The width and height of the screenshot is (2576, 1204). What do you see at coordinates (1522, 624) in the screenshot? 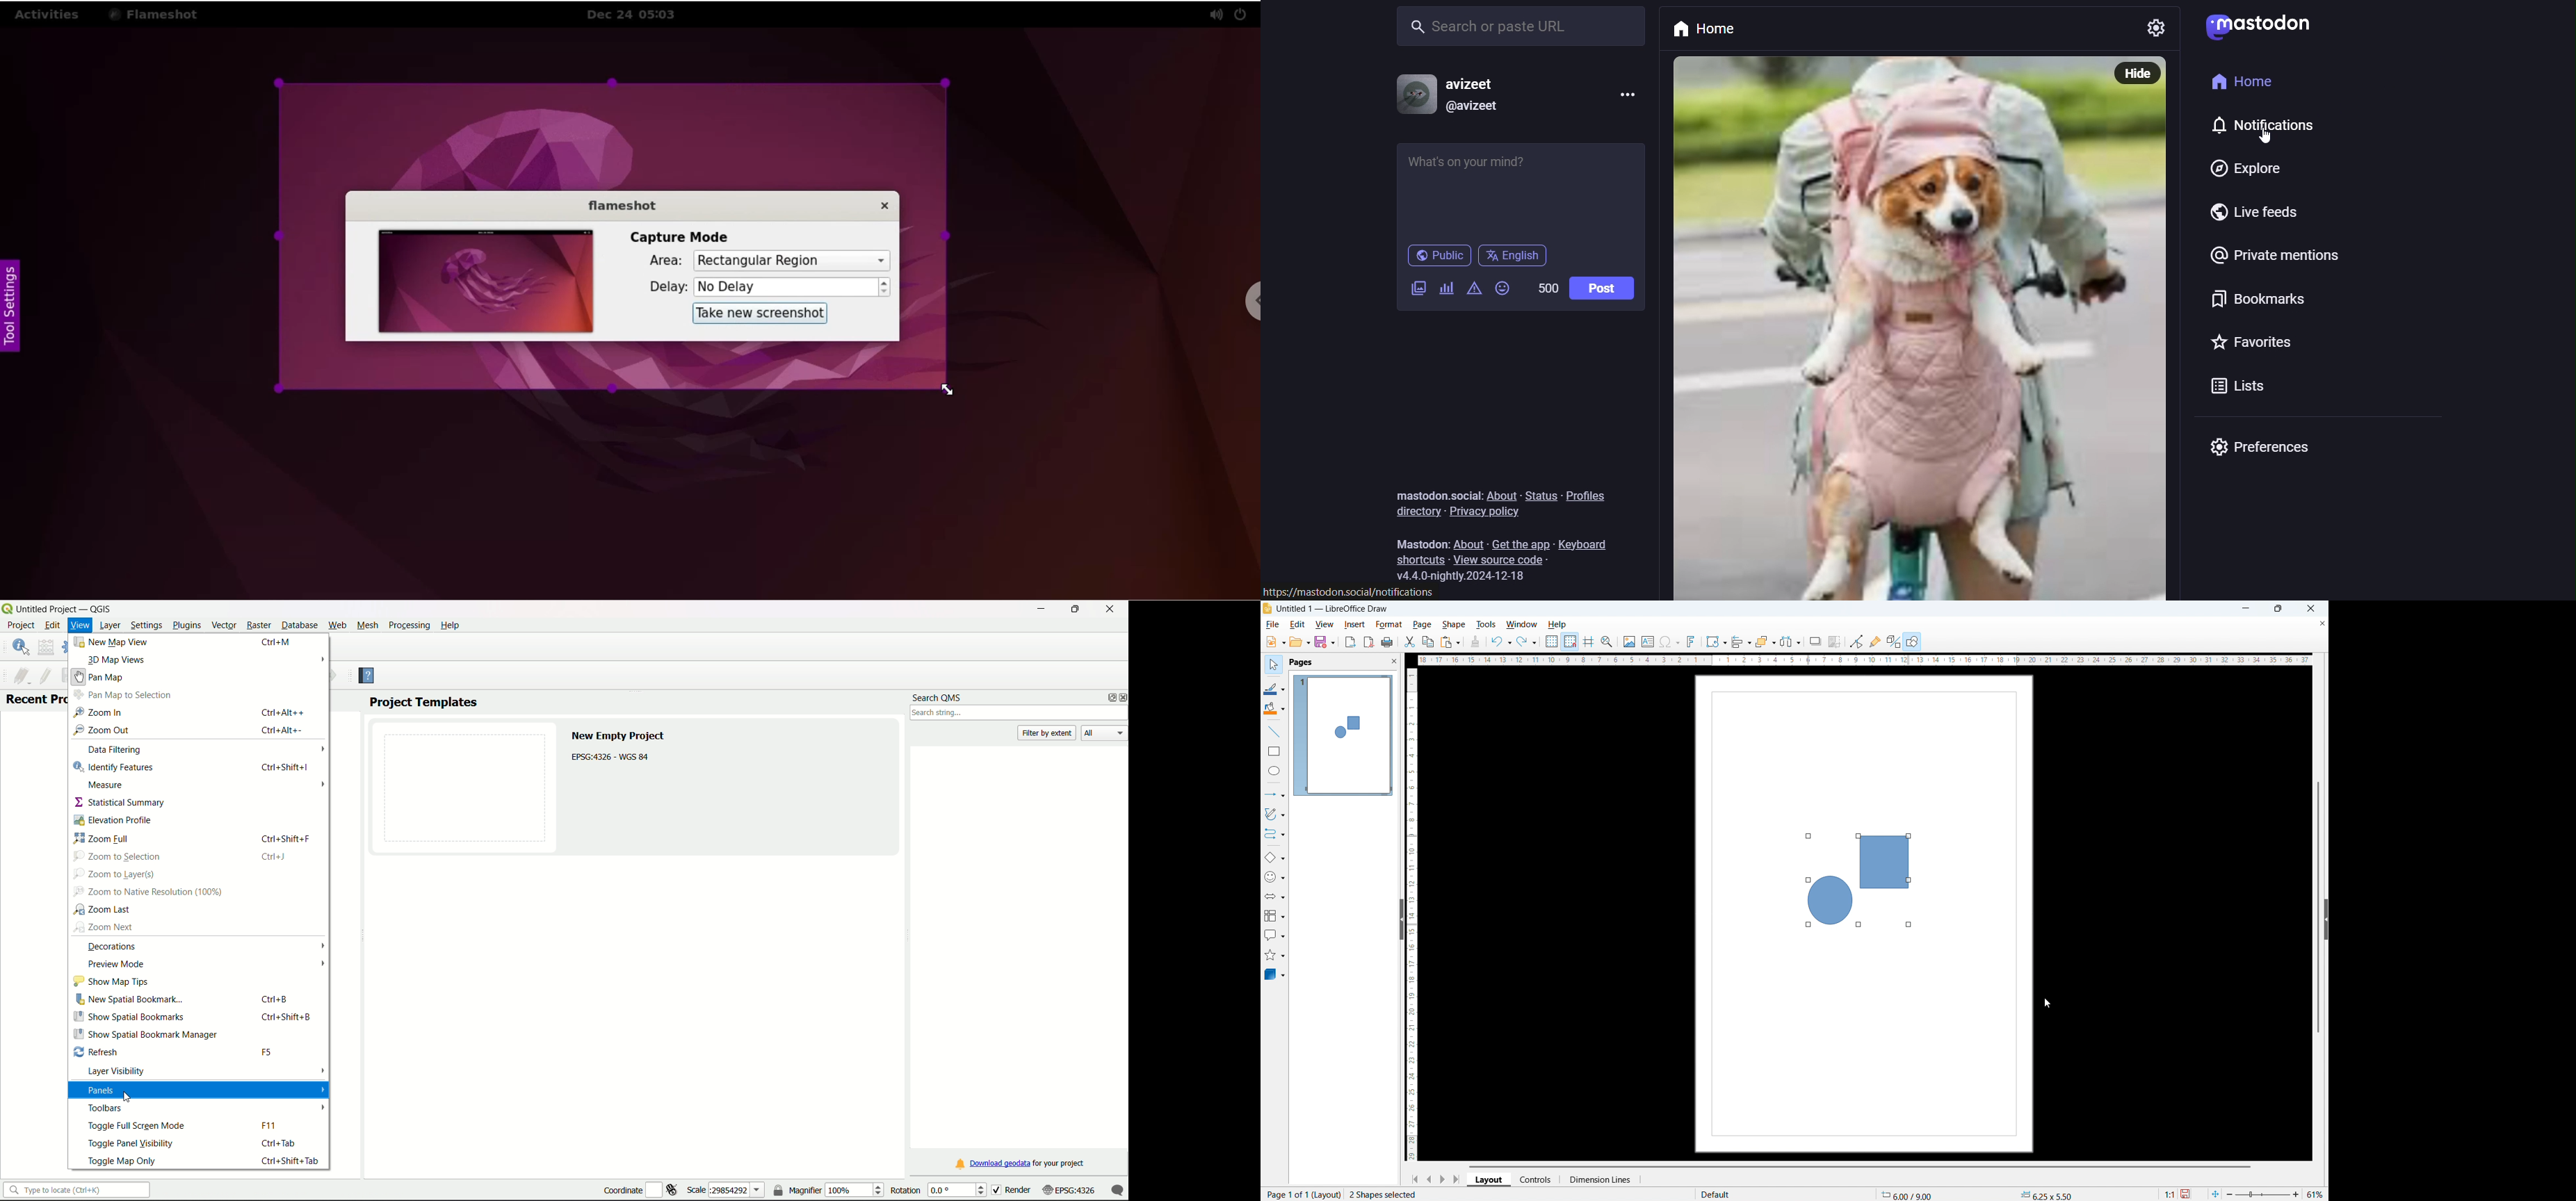
I see `window` at bounding box center [1522, 624].